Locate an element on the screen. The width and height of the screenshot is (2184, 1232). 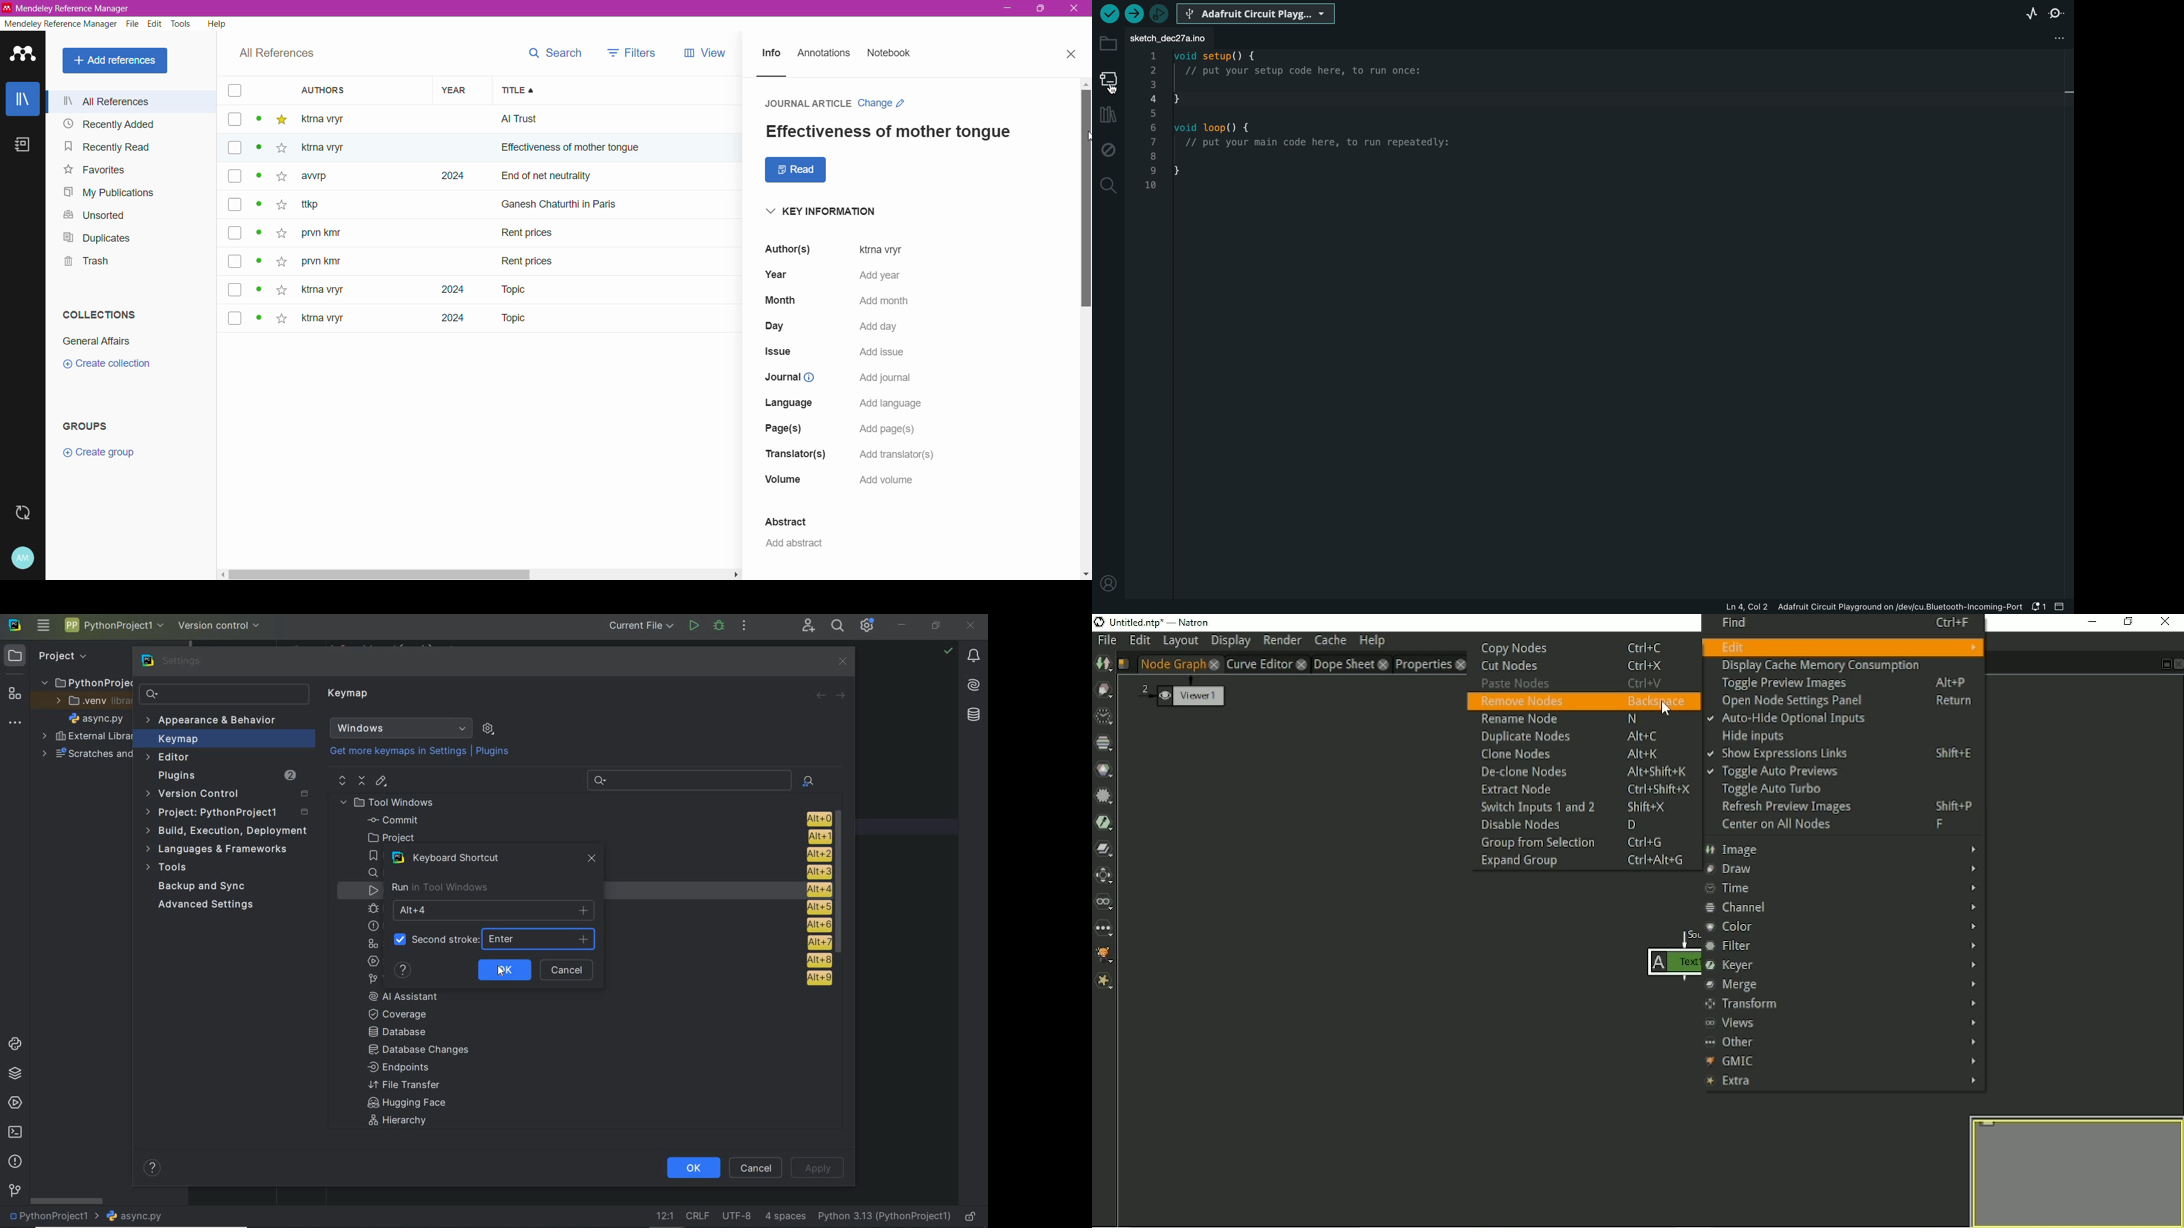
scrollbar is located at coordinates (842, 884).